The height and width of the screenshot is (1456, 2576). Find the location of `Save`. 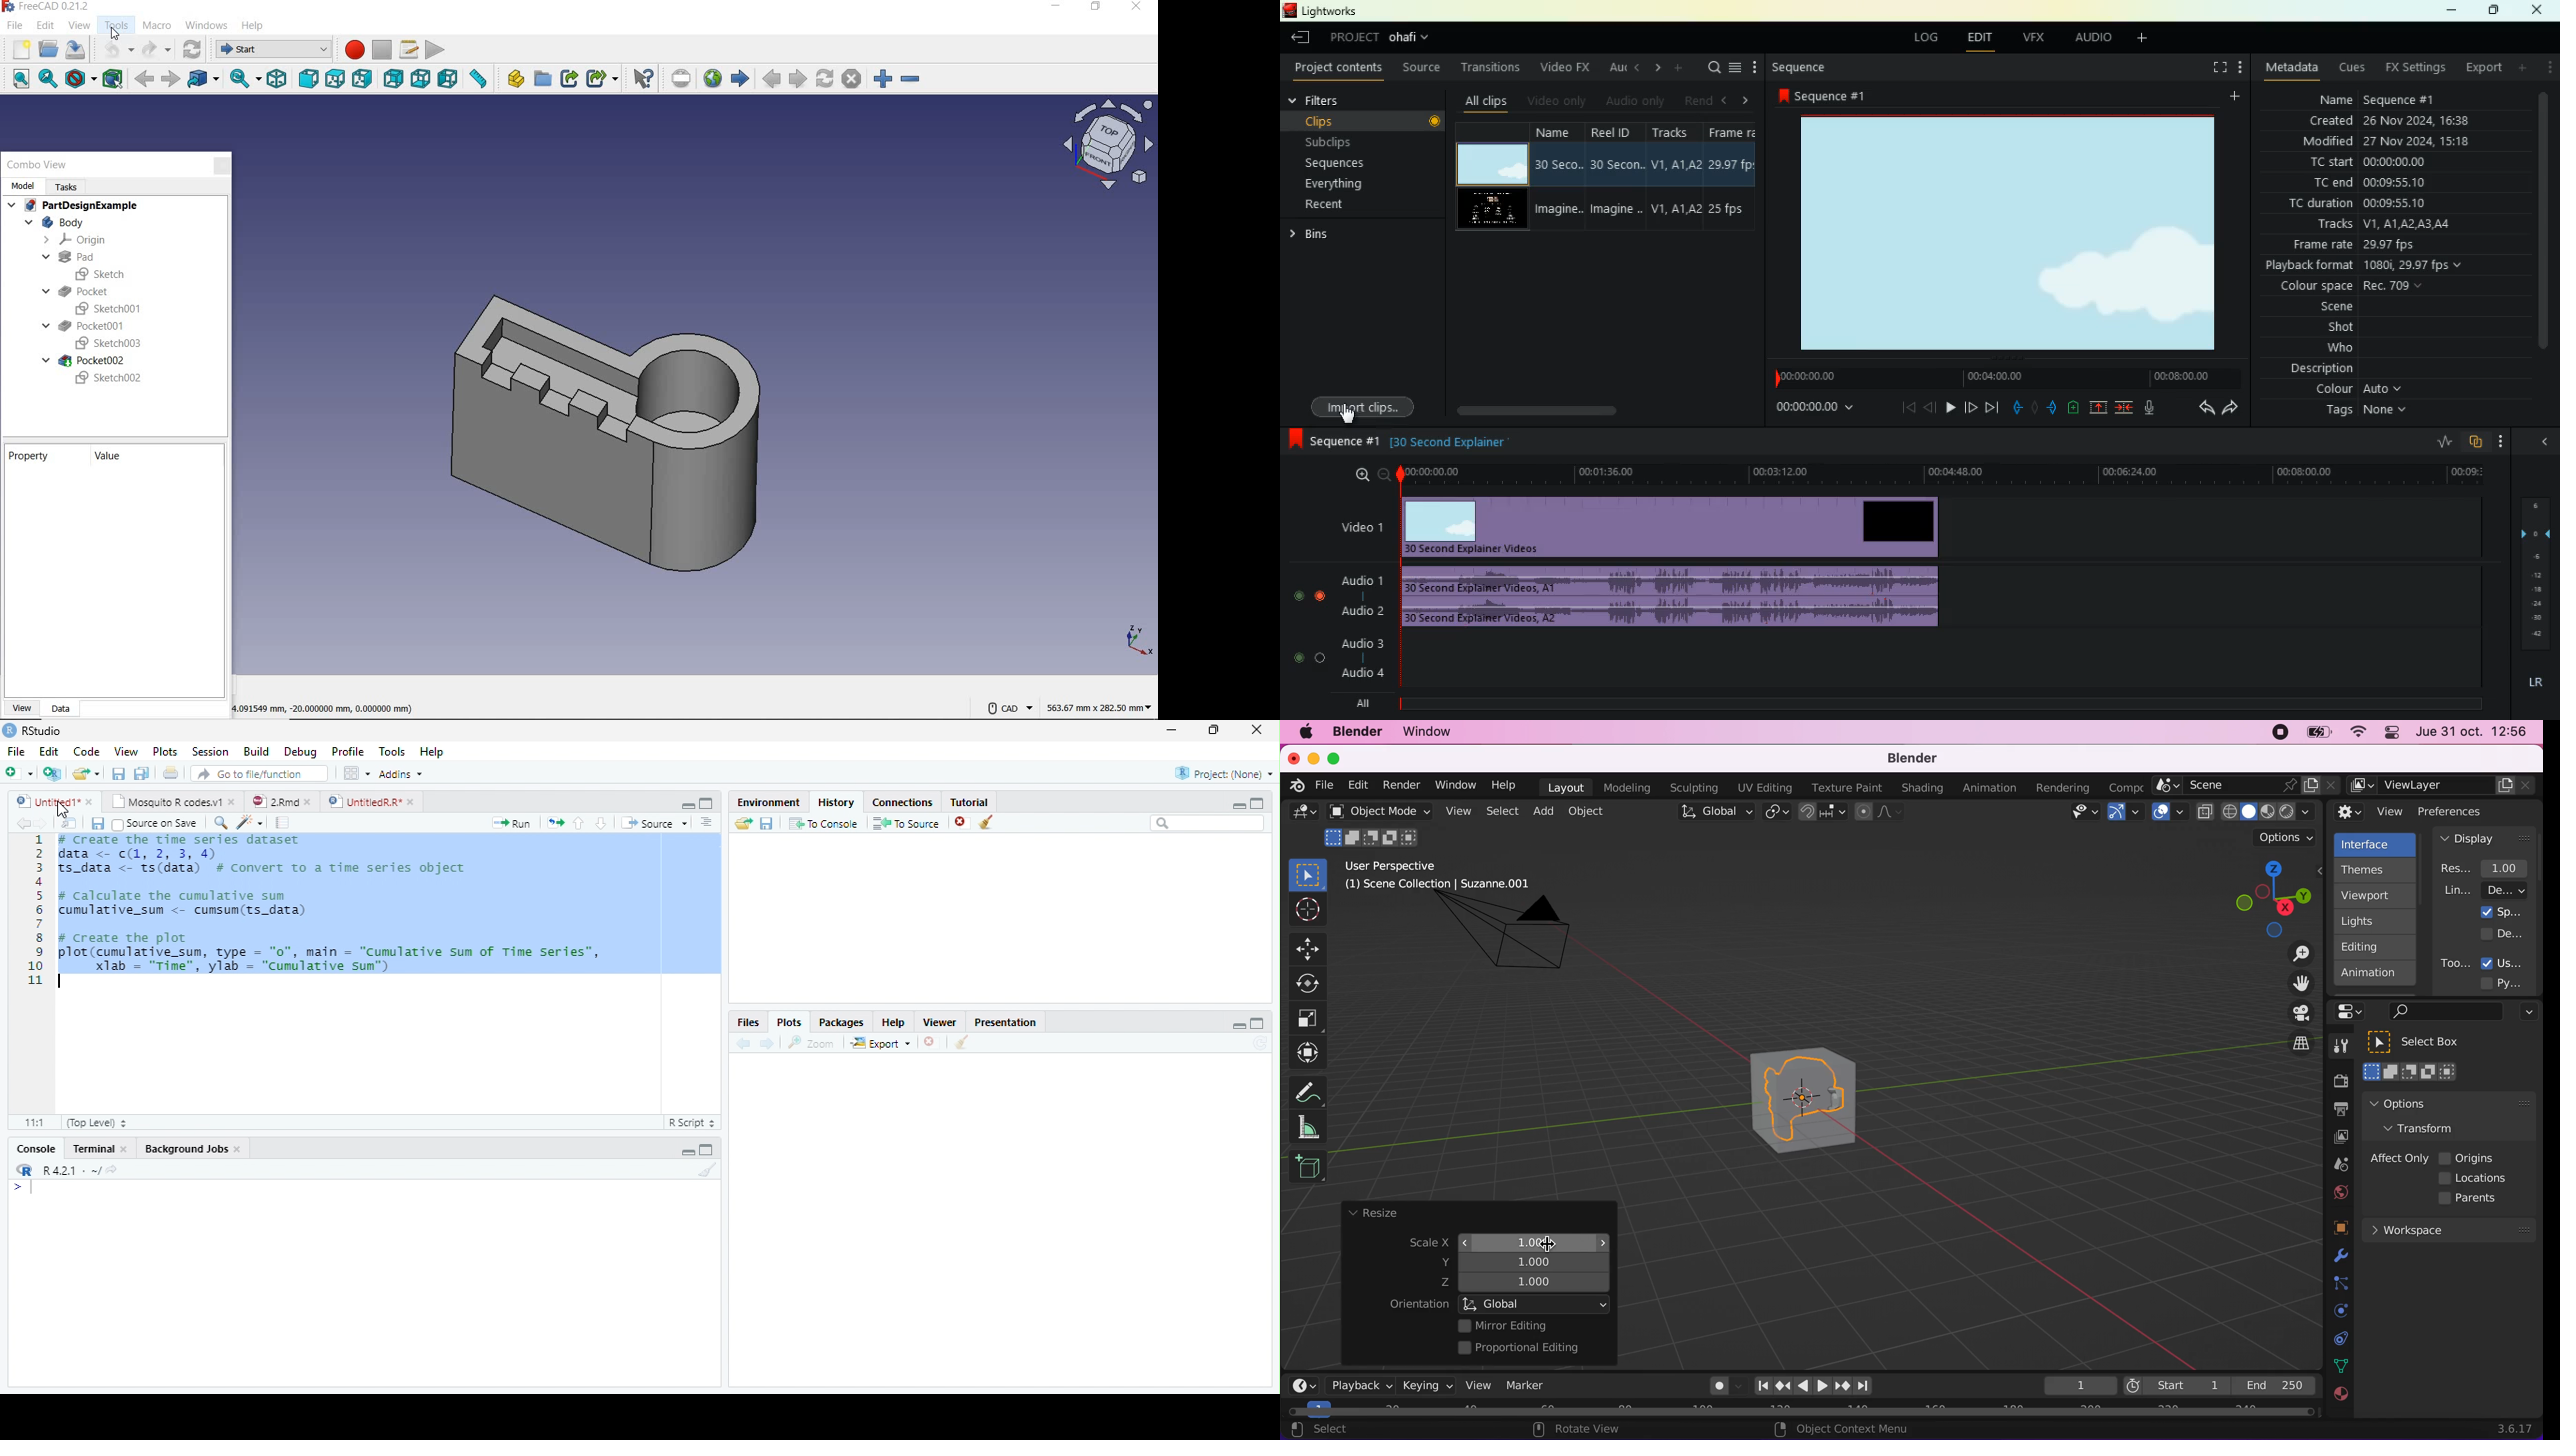

Save is located at coordinates (96, 822).